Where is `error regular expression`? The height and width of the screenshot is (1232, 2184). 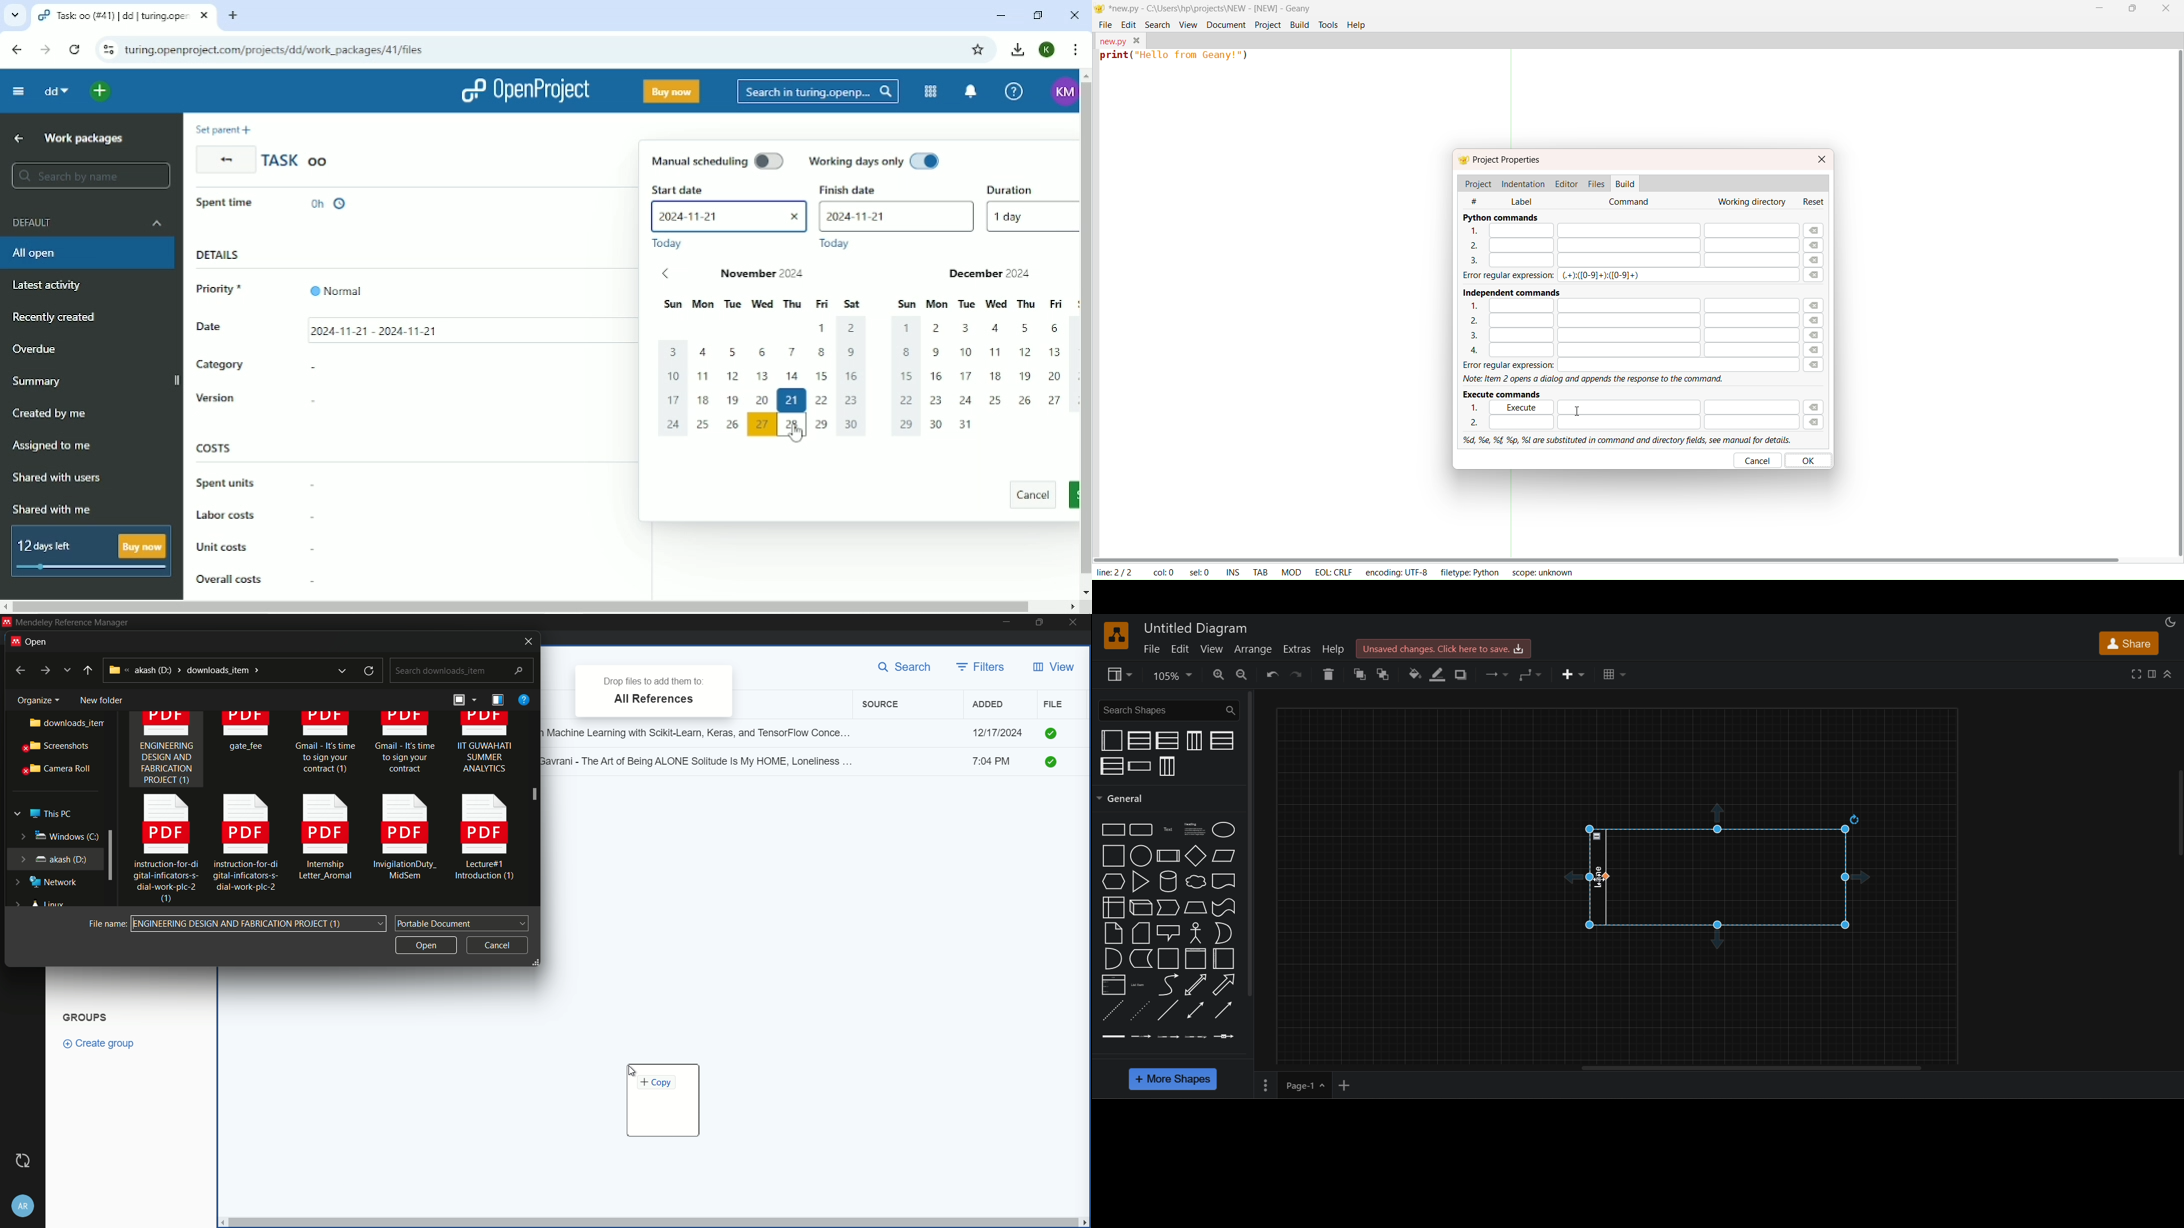 error regular expression is located at coordinates (1624, 365).